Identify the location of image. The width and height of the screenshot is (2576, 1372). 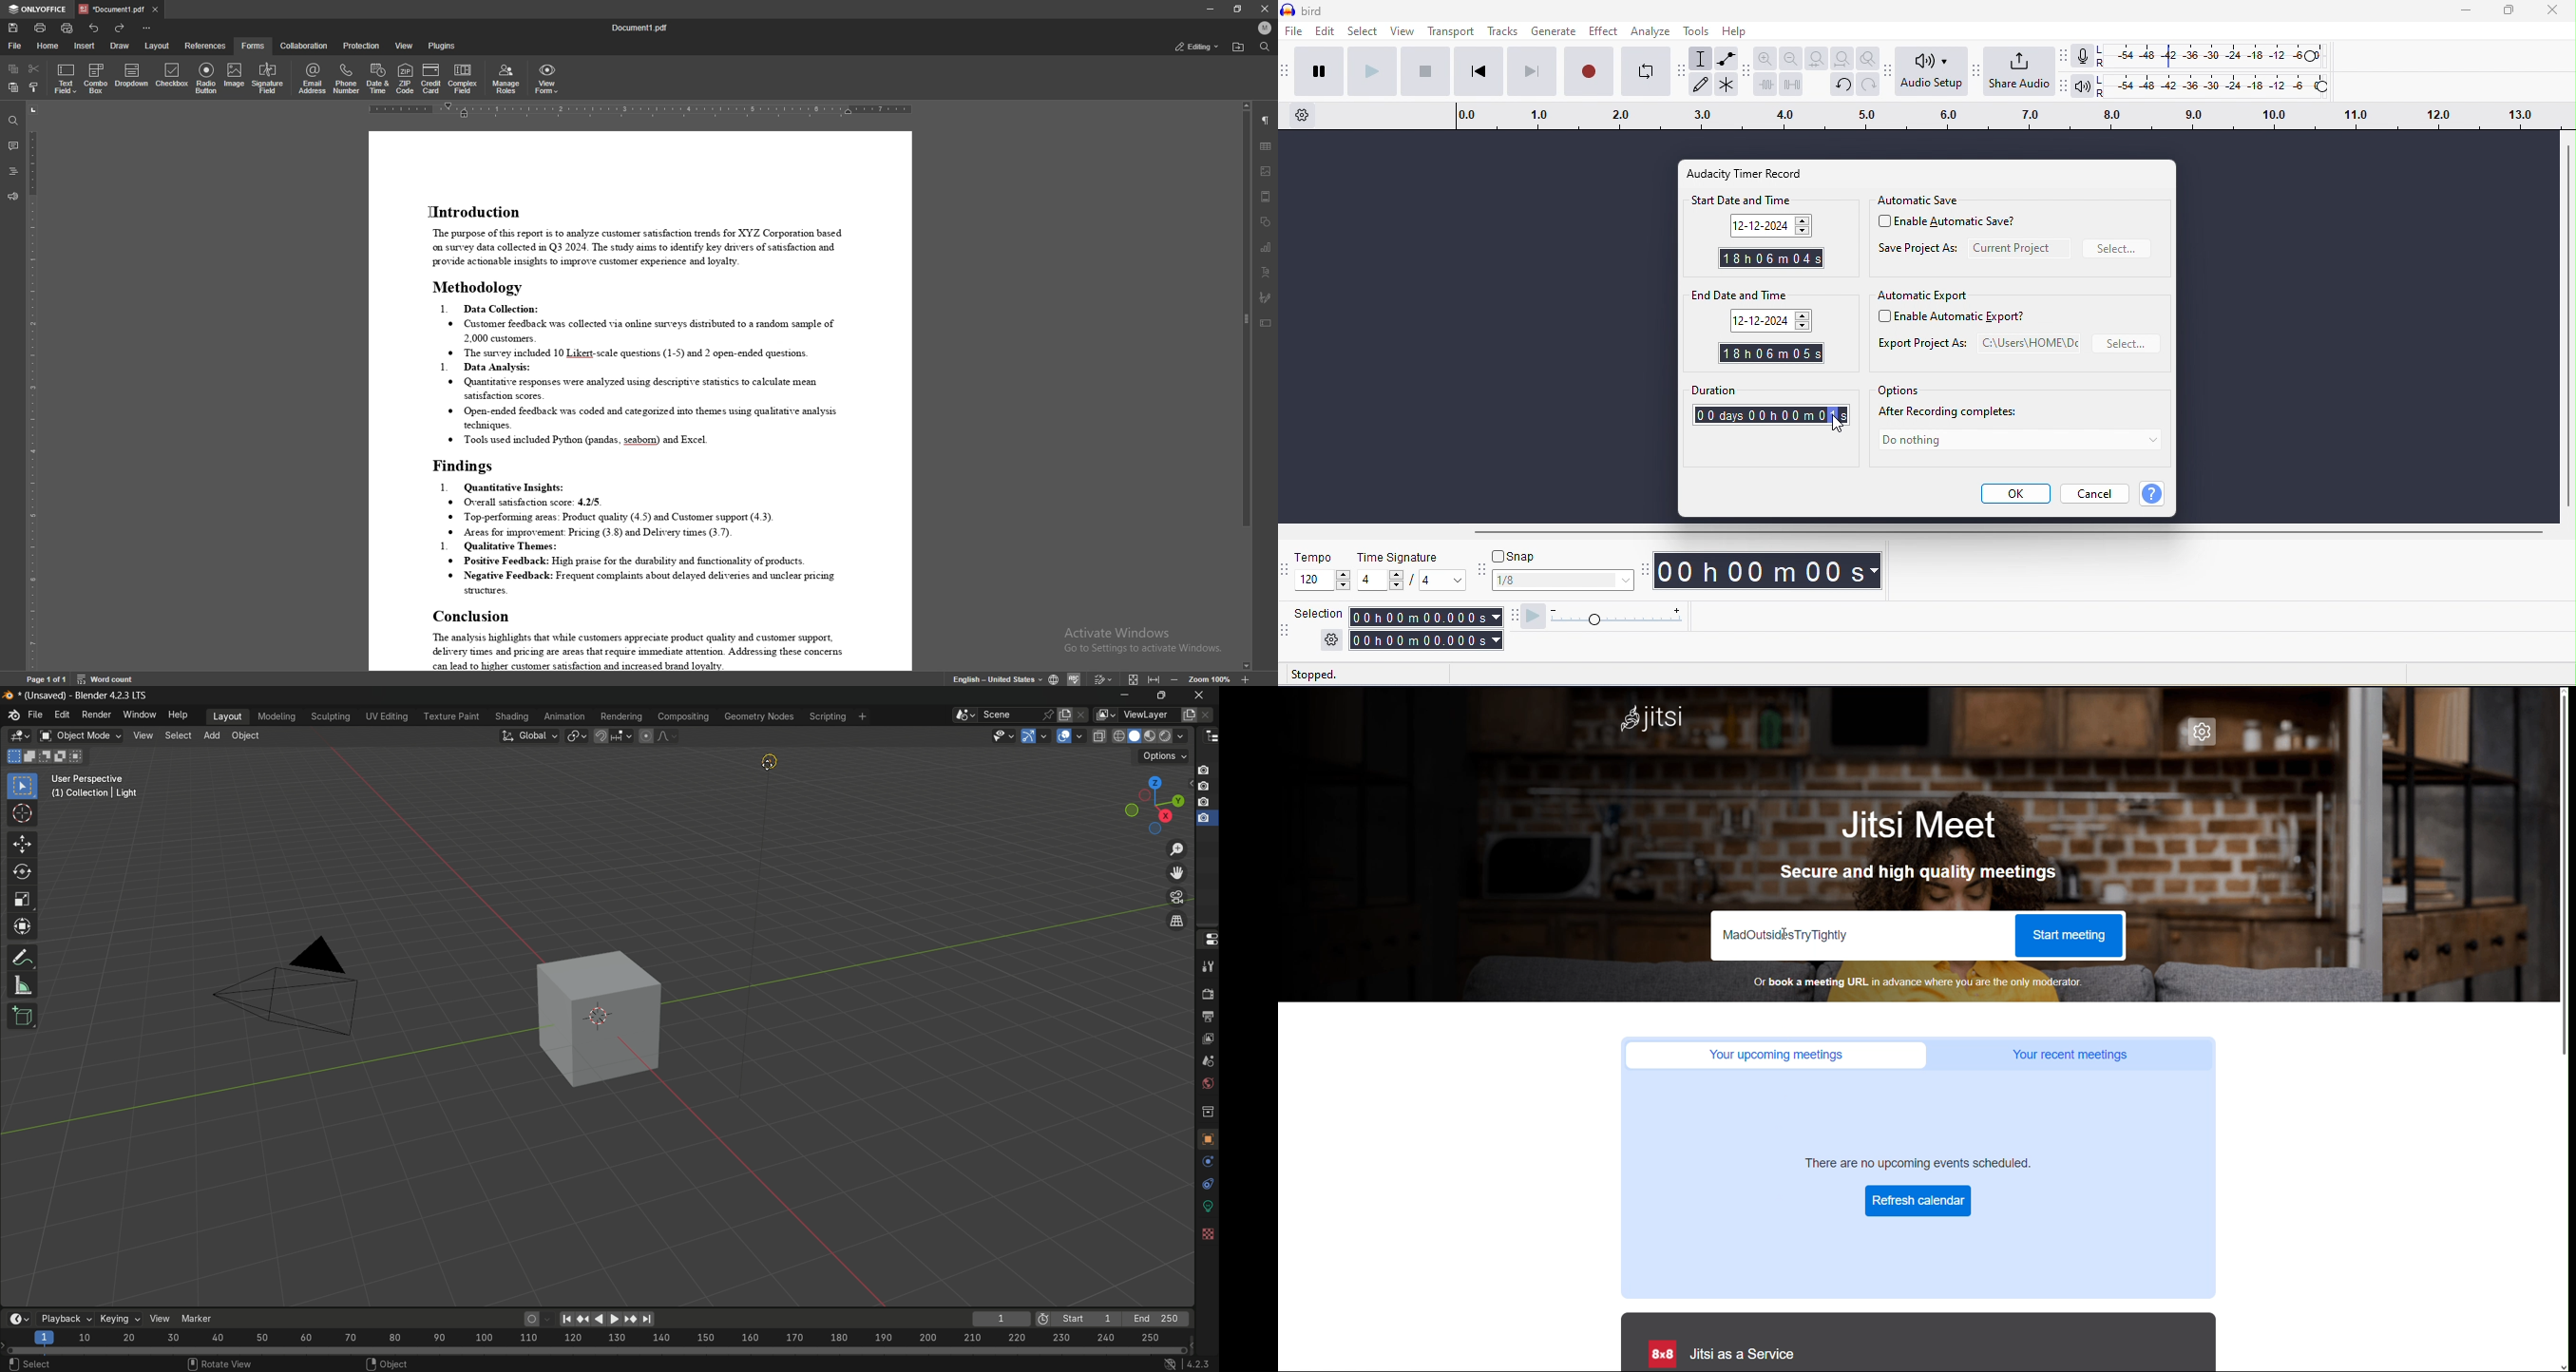
(235, 77).